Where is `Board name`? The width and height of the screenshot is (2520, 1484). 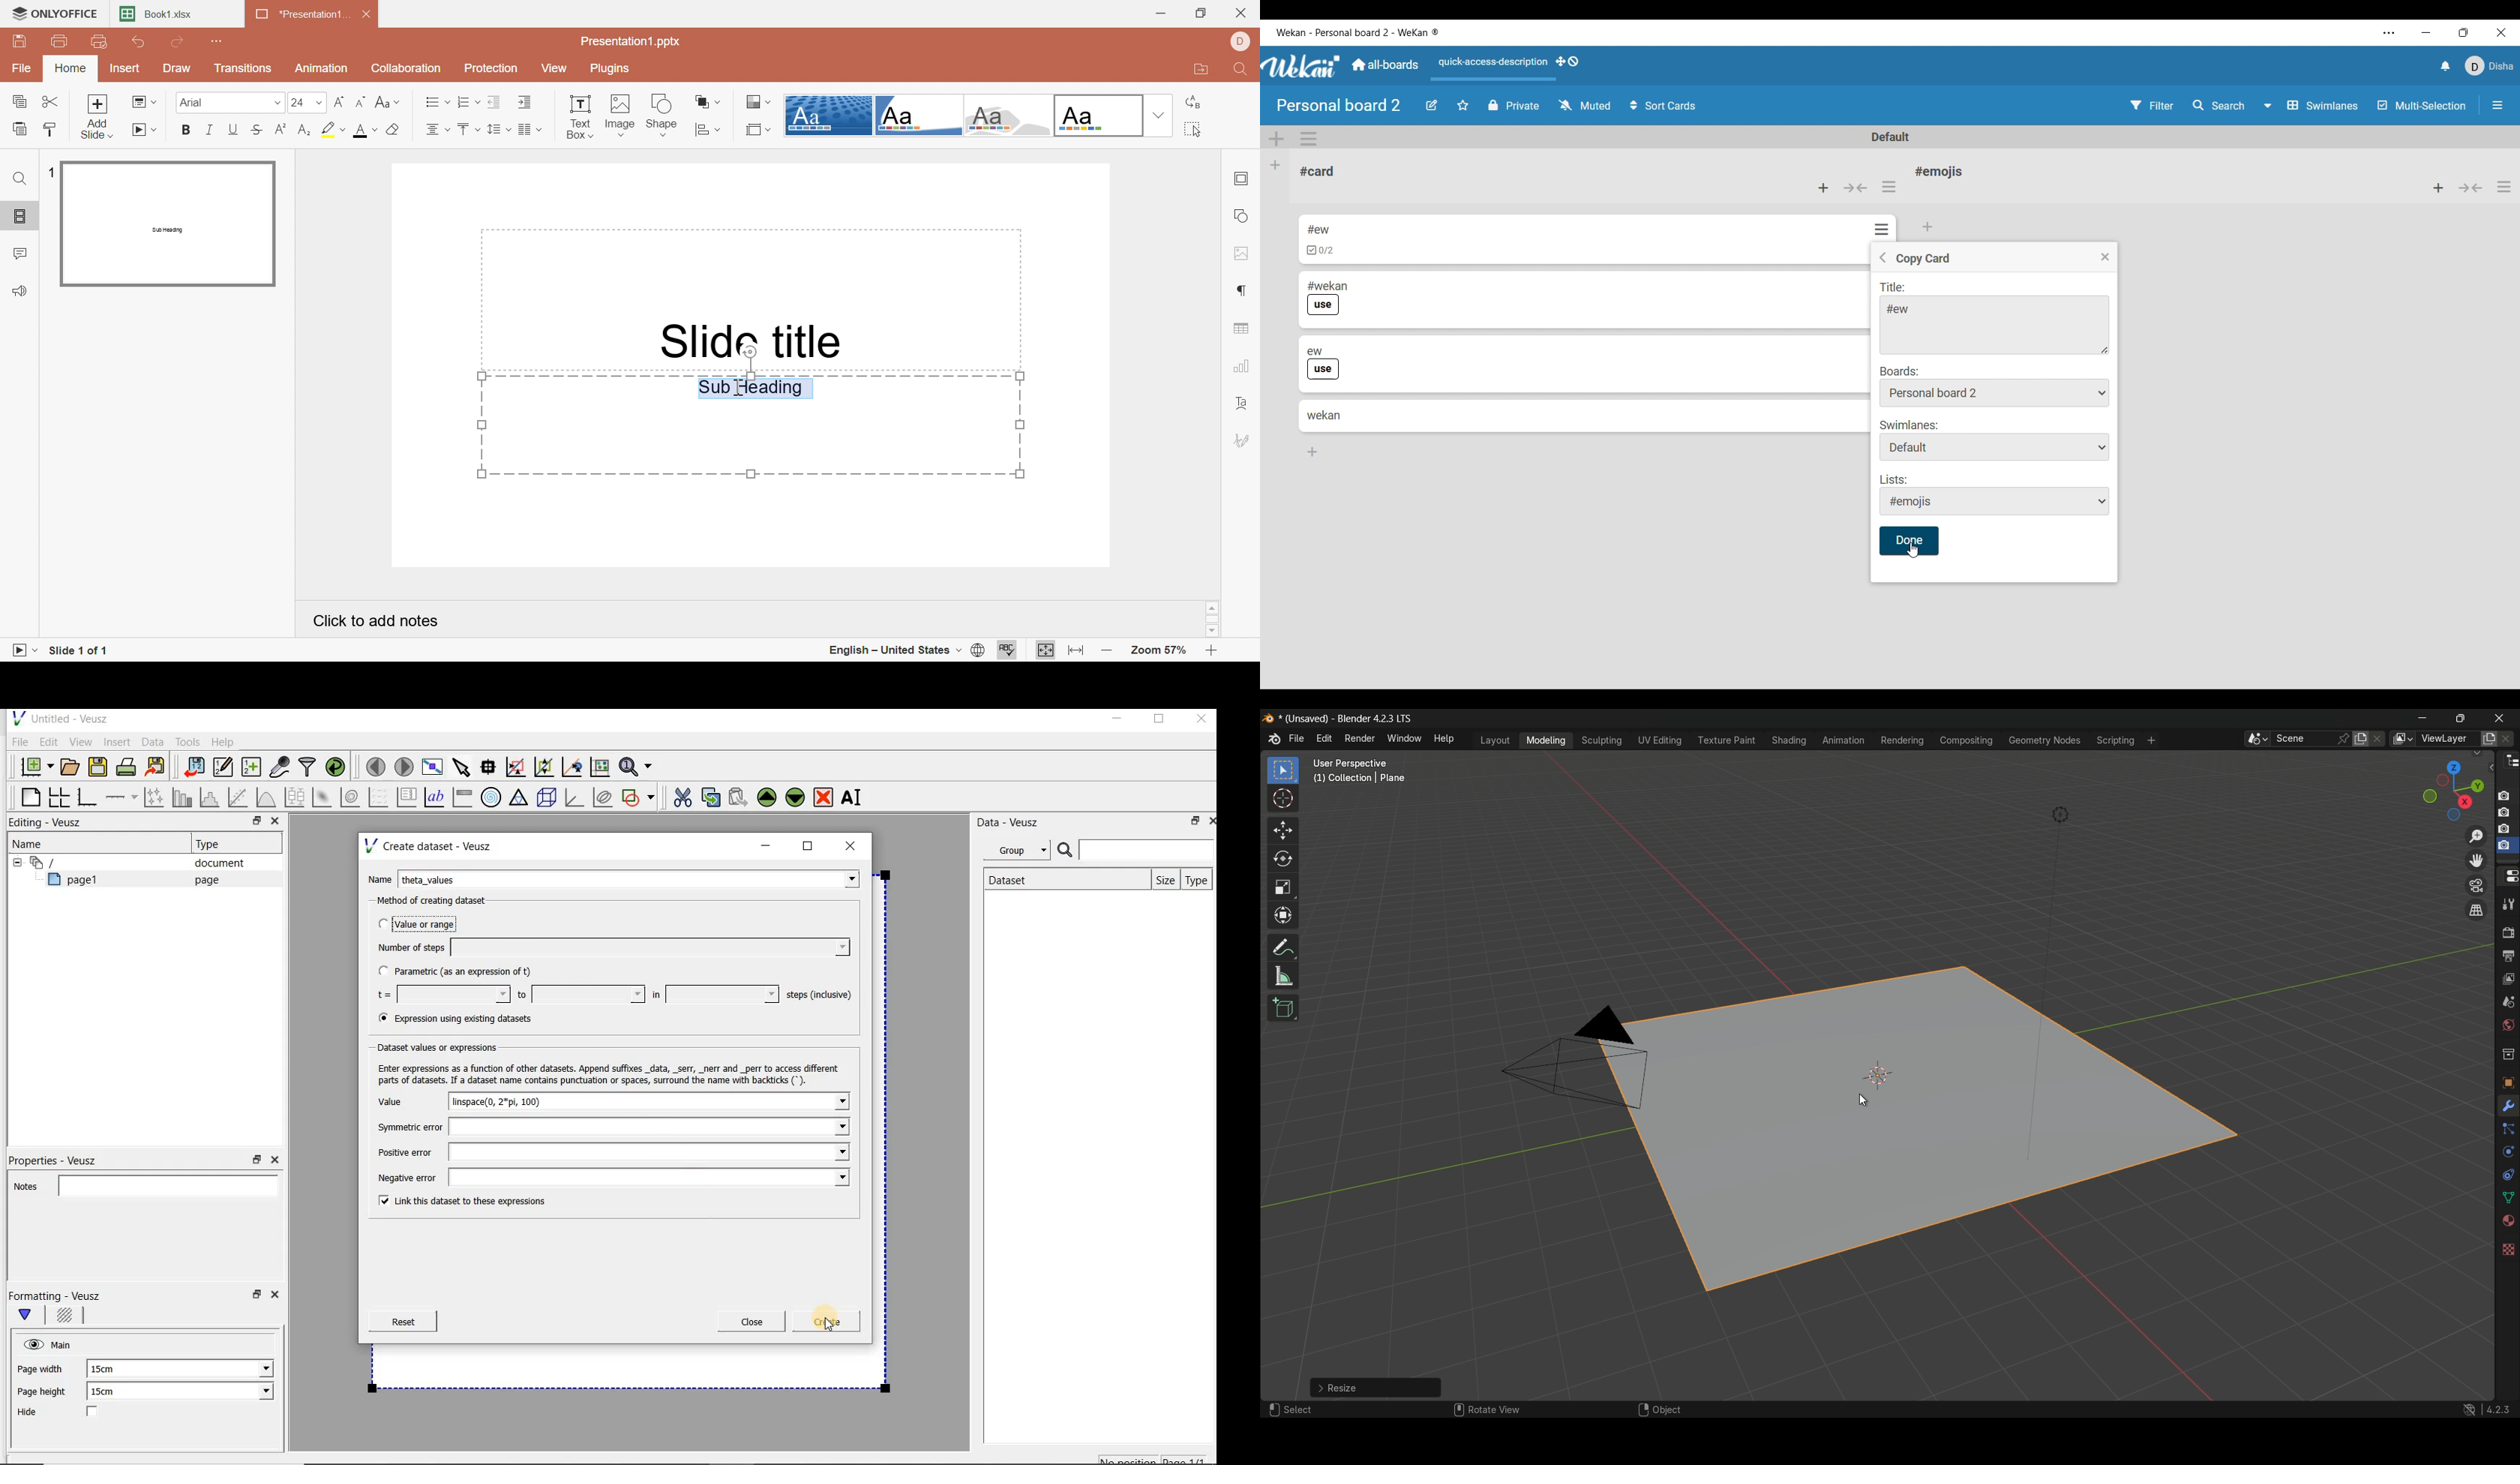
Board name is located at coordinates (1340, 105).